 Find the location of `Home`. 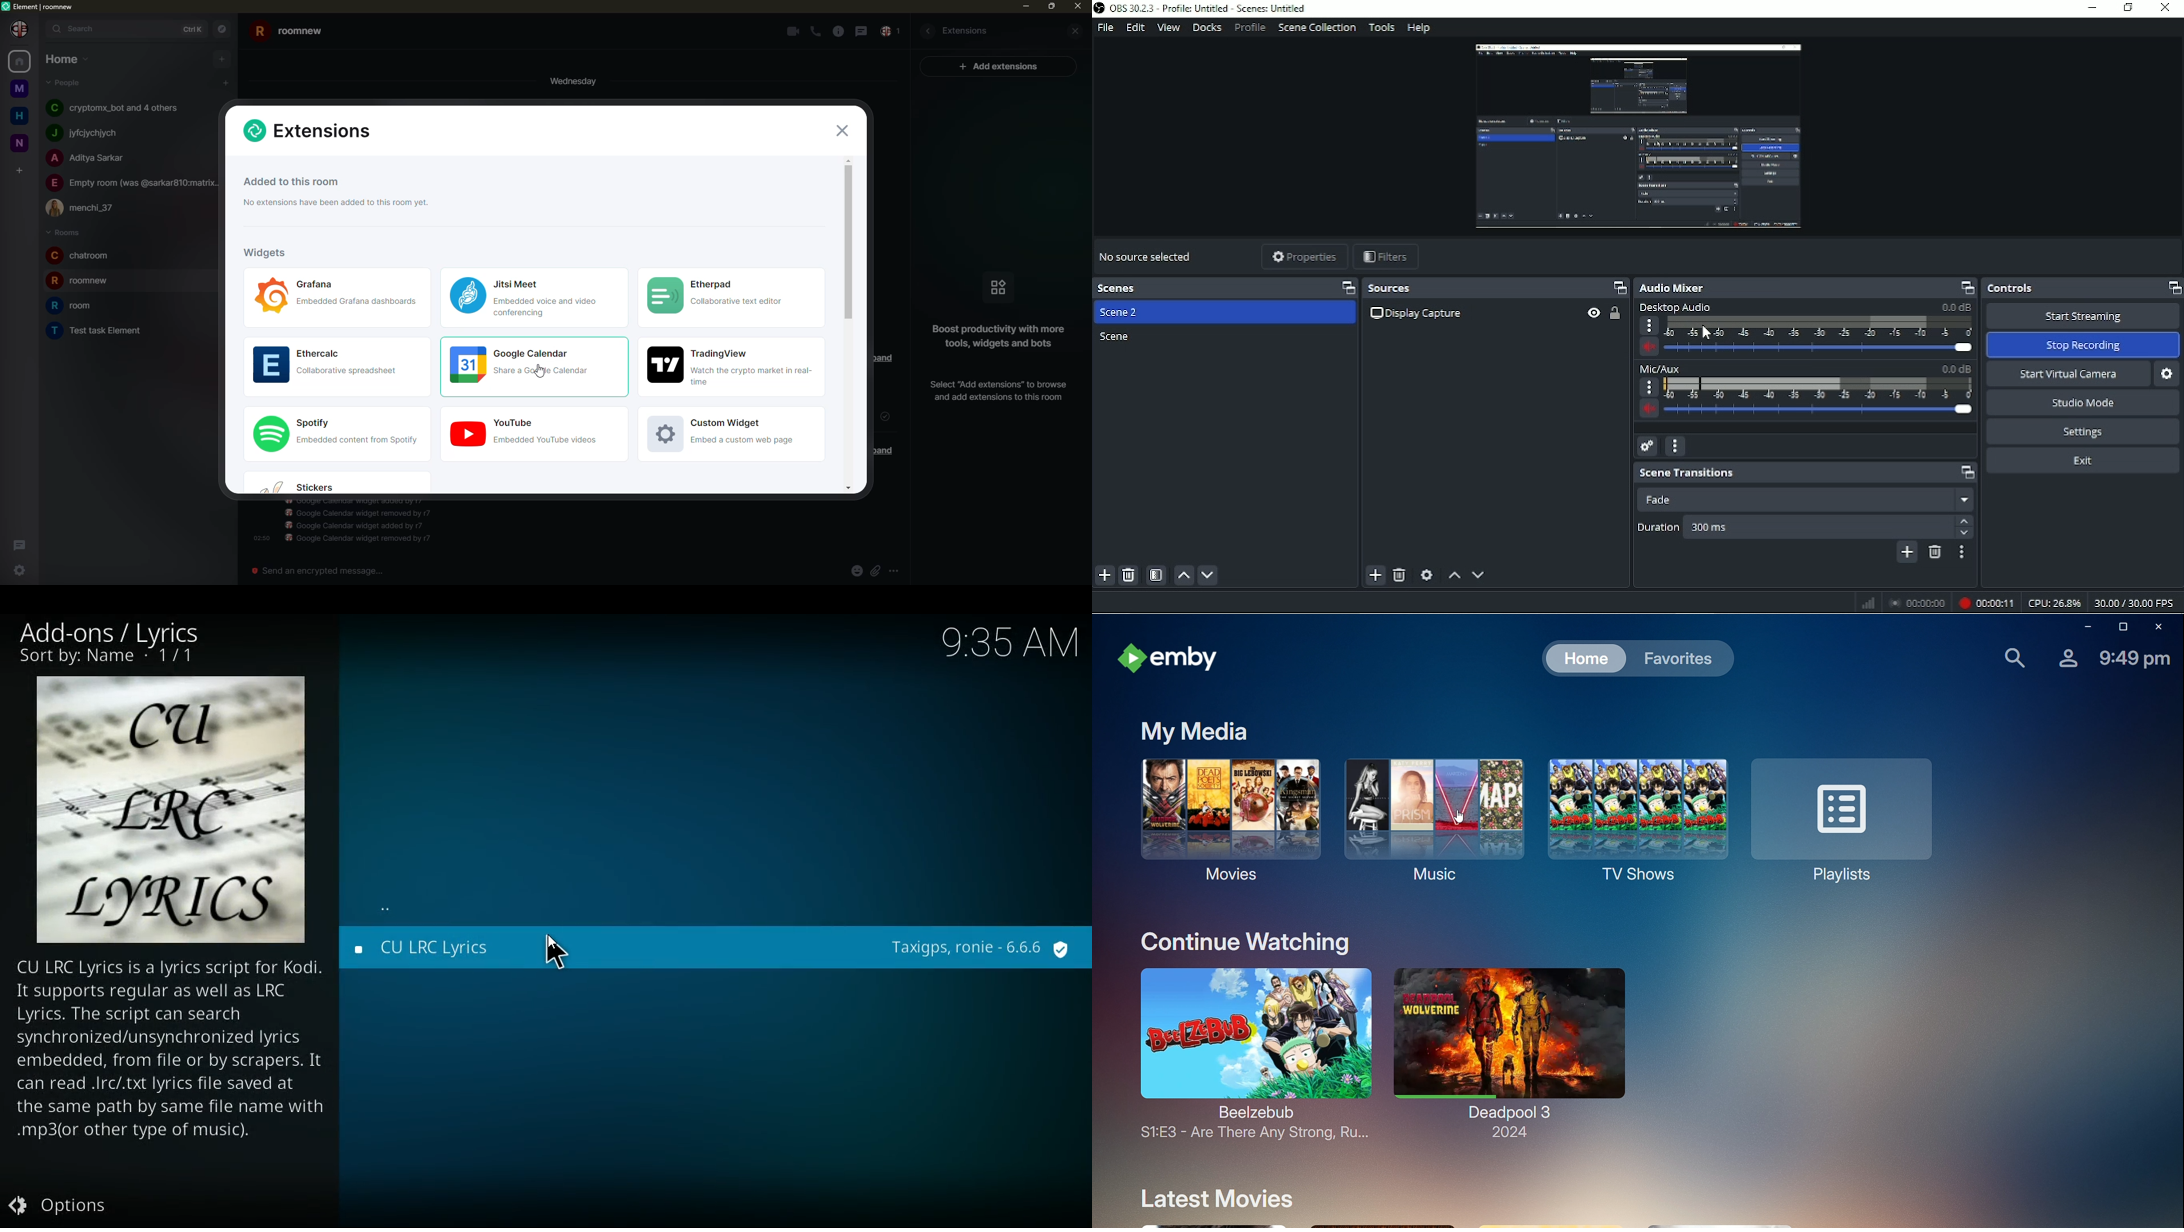

Home is located at coordinates (1576, 658).